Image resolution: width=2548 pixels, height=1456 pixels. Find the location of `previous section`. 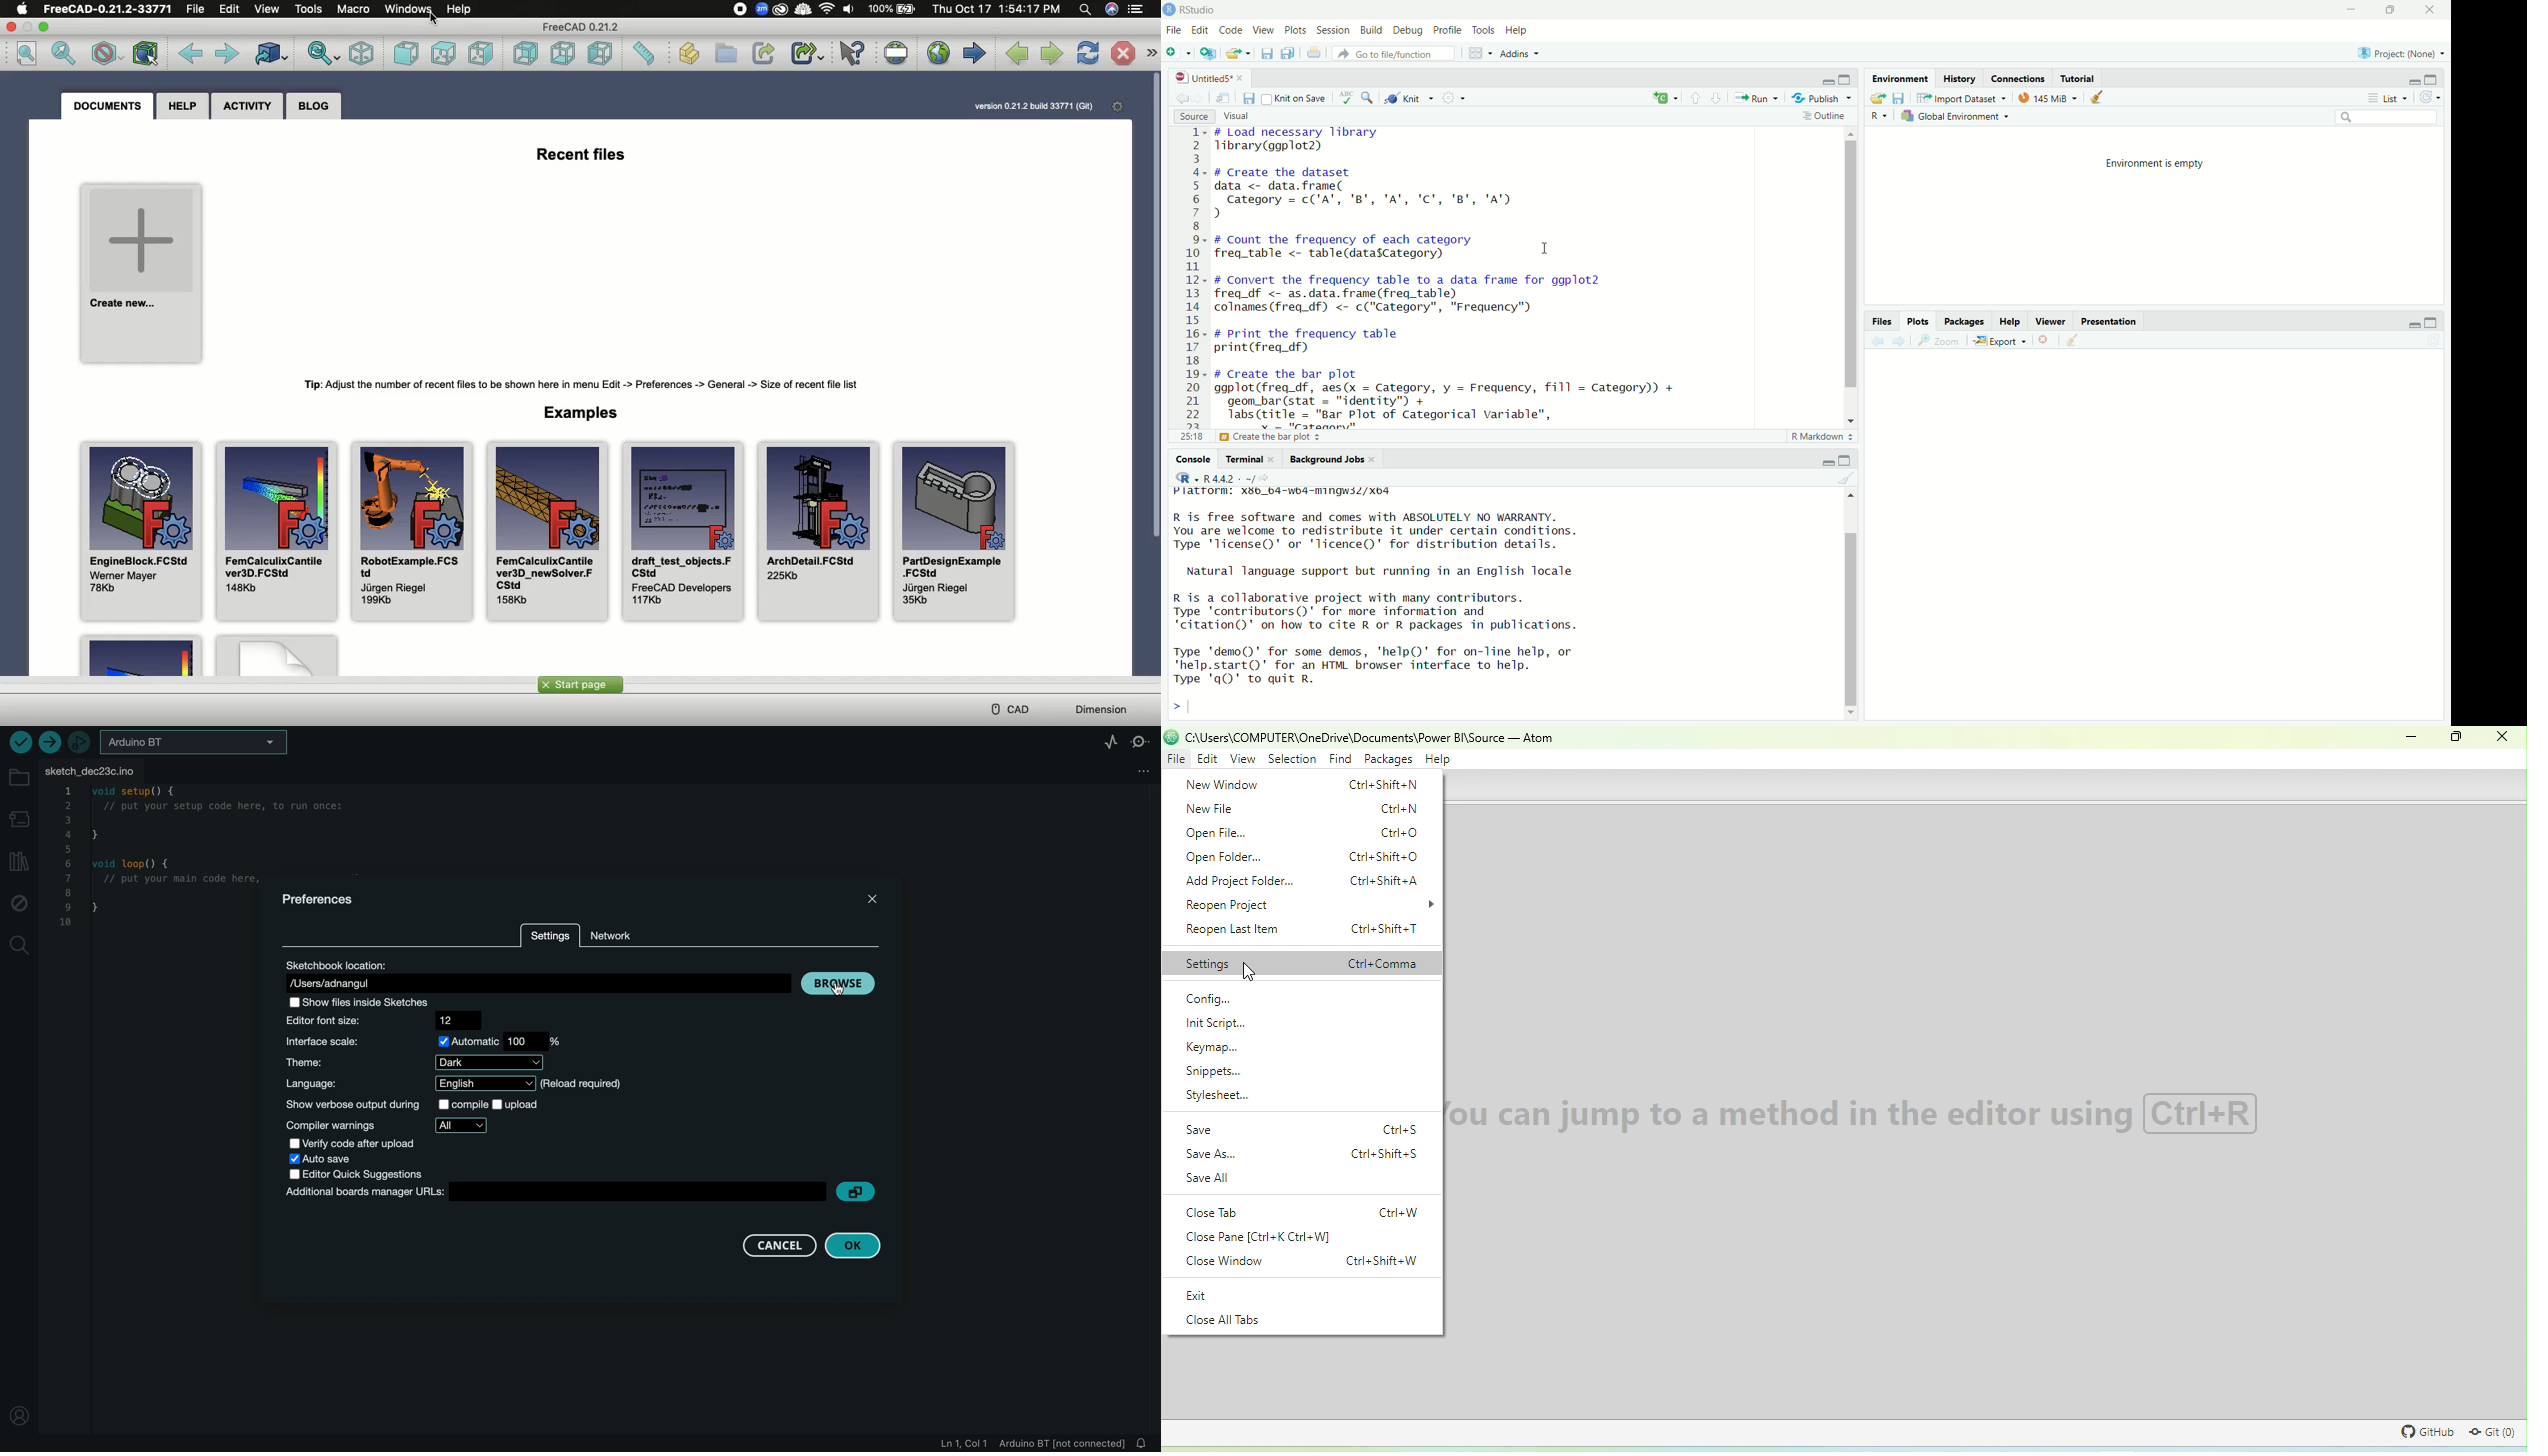

previous section is located at coordinates (1695, 101).